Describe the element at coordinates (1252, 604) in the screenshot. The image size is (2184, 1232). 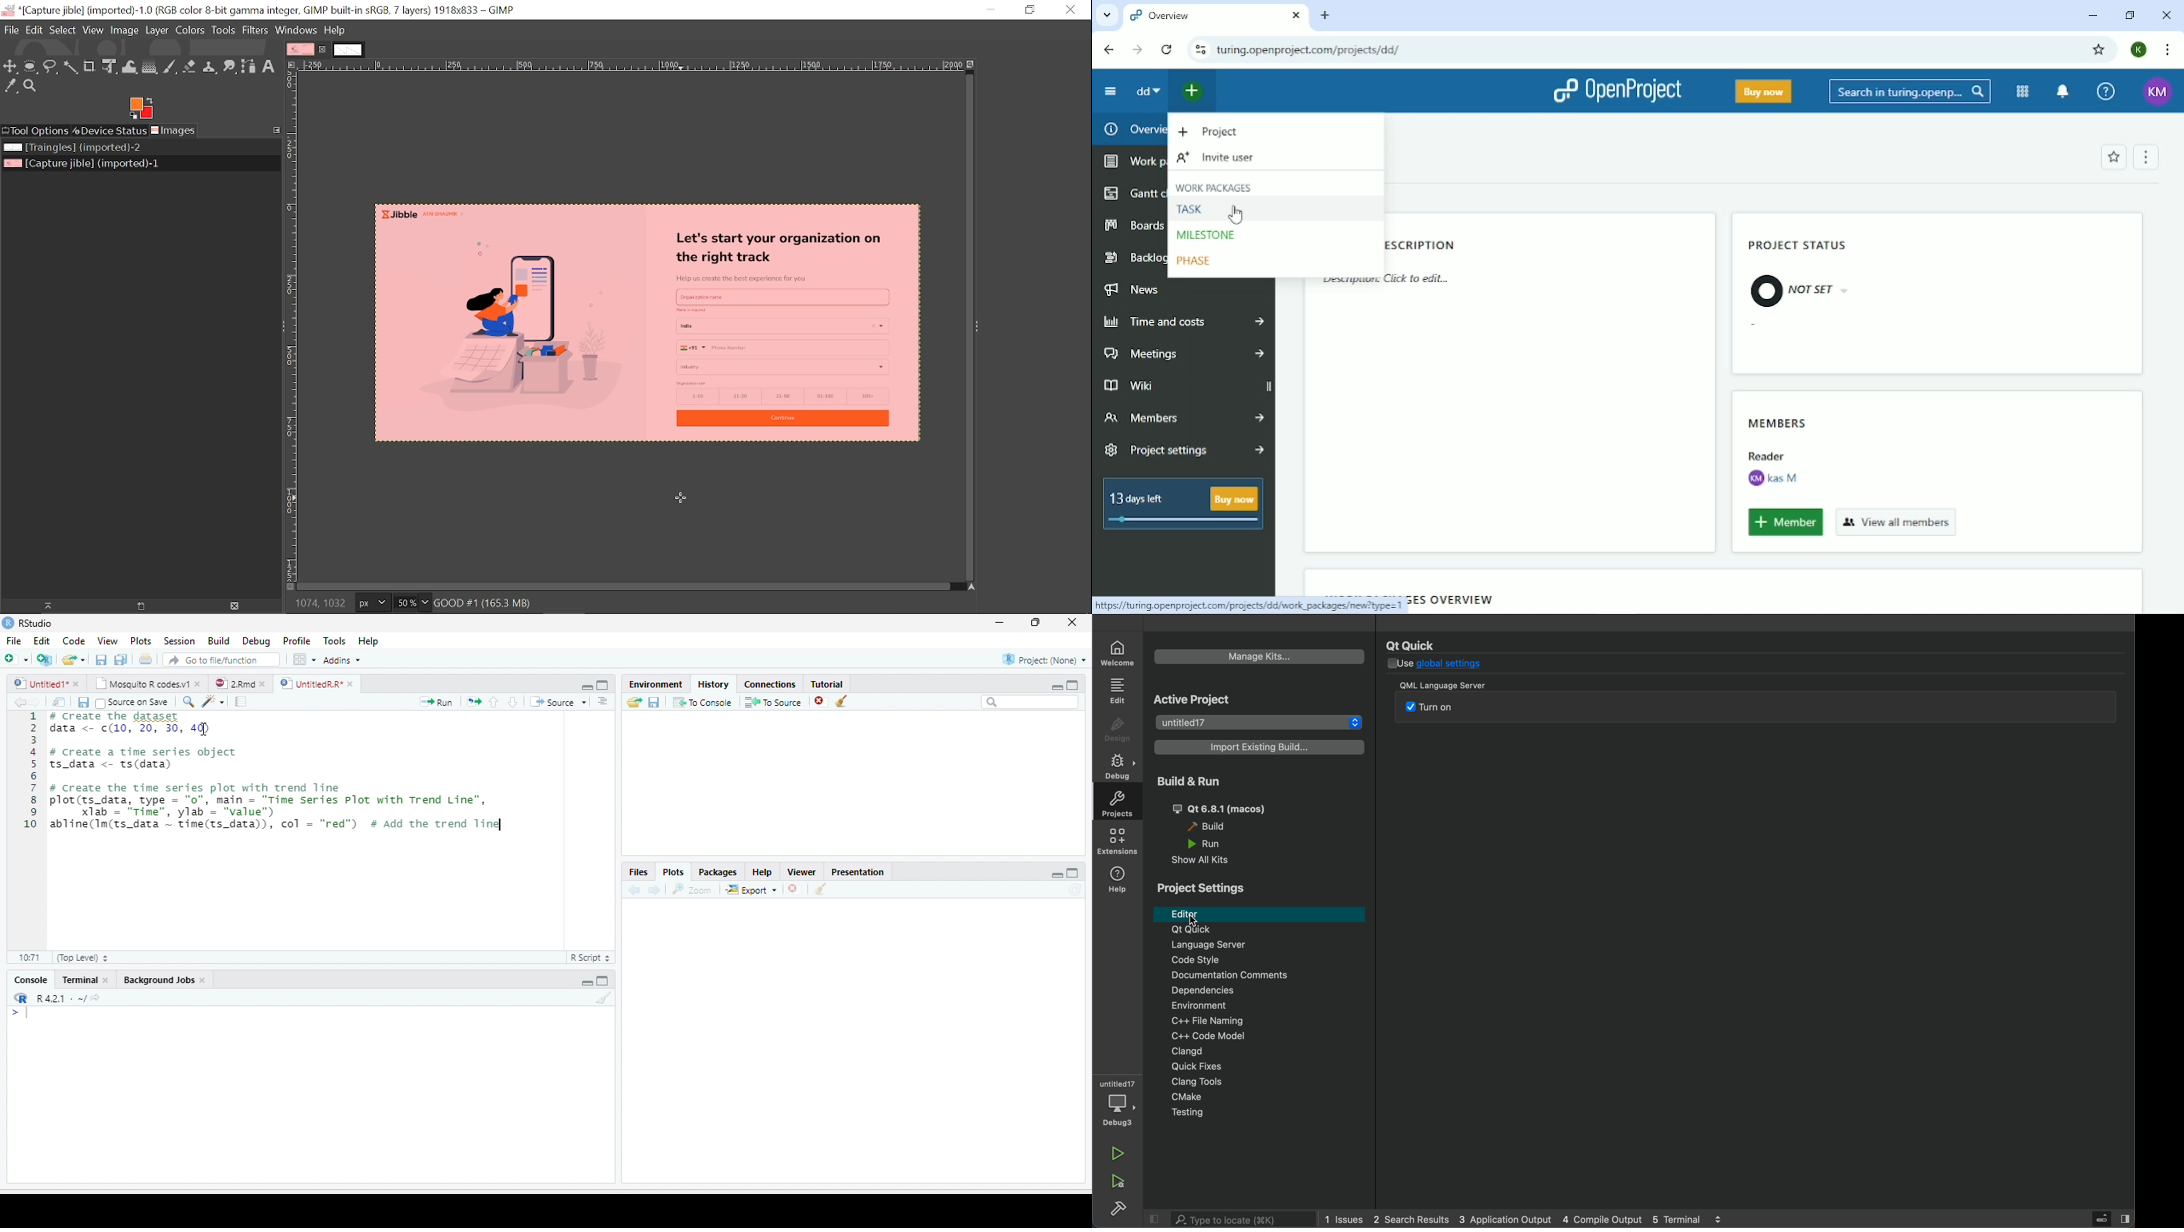
I see `https://turing.openproject.com/projects/dd/work_packages/new?type=1` at that location.